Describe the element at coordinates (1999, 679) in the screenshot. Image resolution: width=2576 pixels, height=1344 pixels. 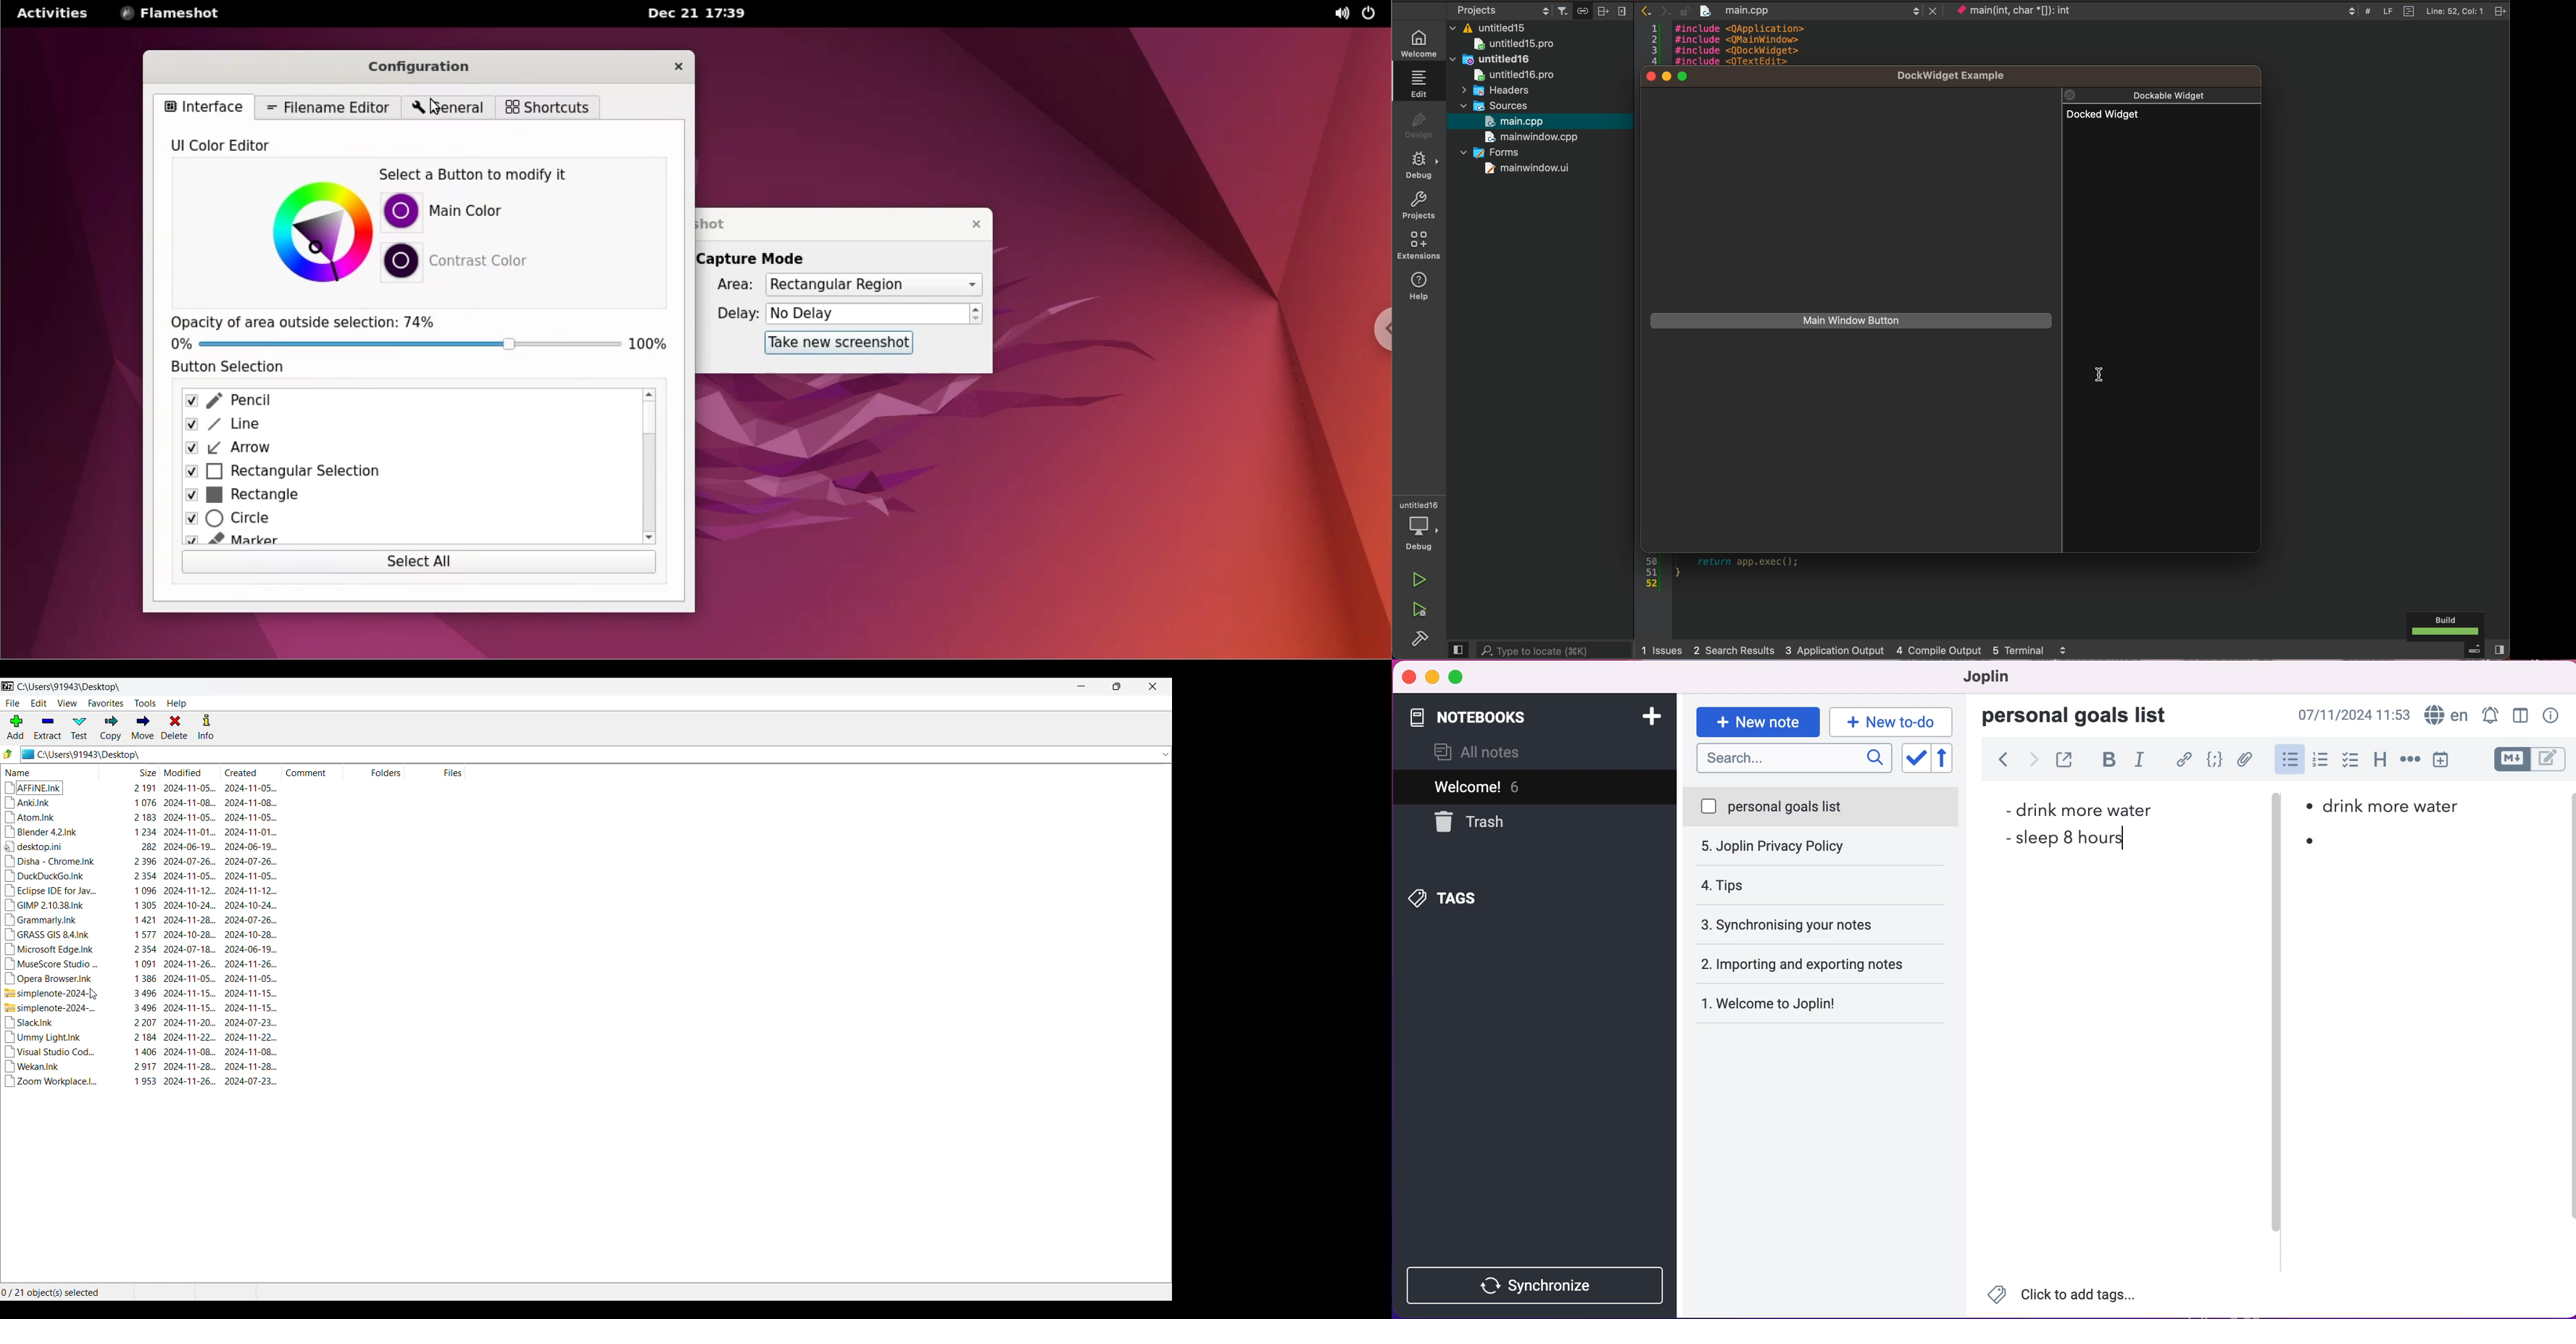
I see `joplin` at that location.